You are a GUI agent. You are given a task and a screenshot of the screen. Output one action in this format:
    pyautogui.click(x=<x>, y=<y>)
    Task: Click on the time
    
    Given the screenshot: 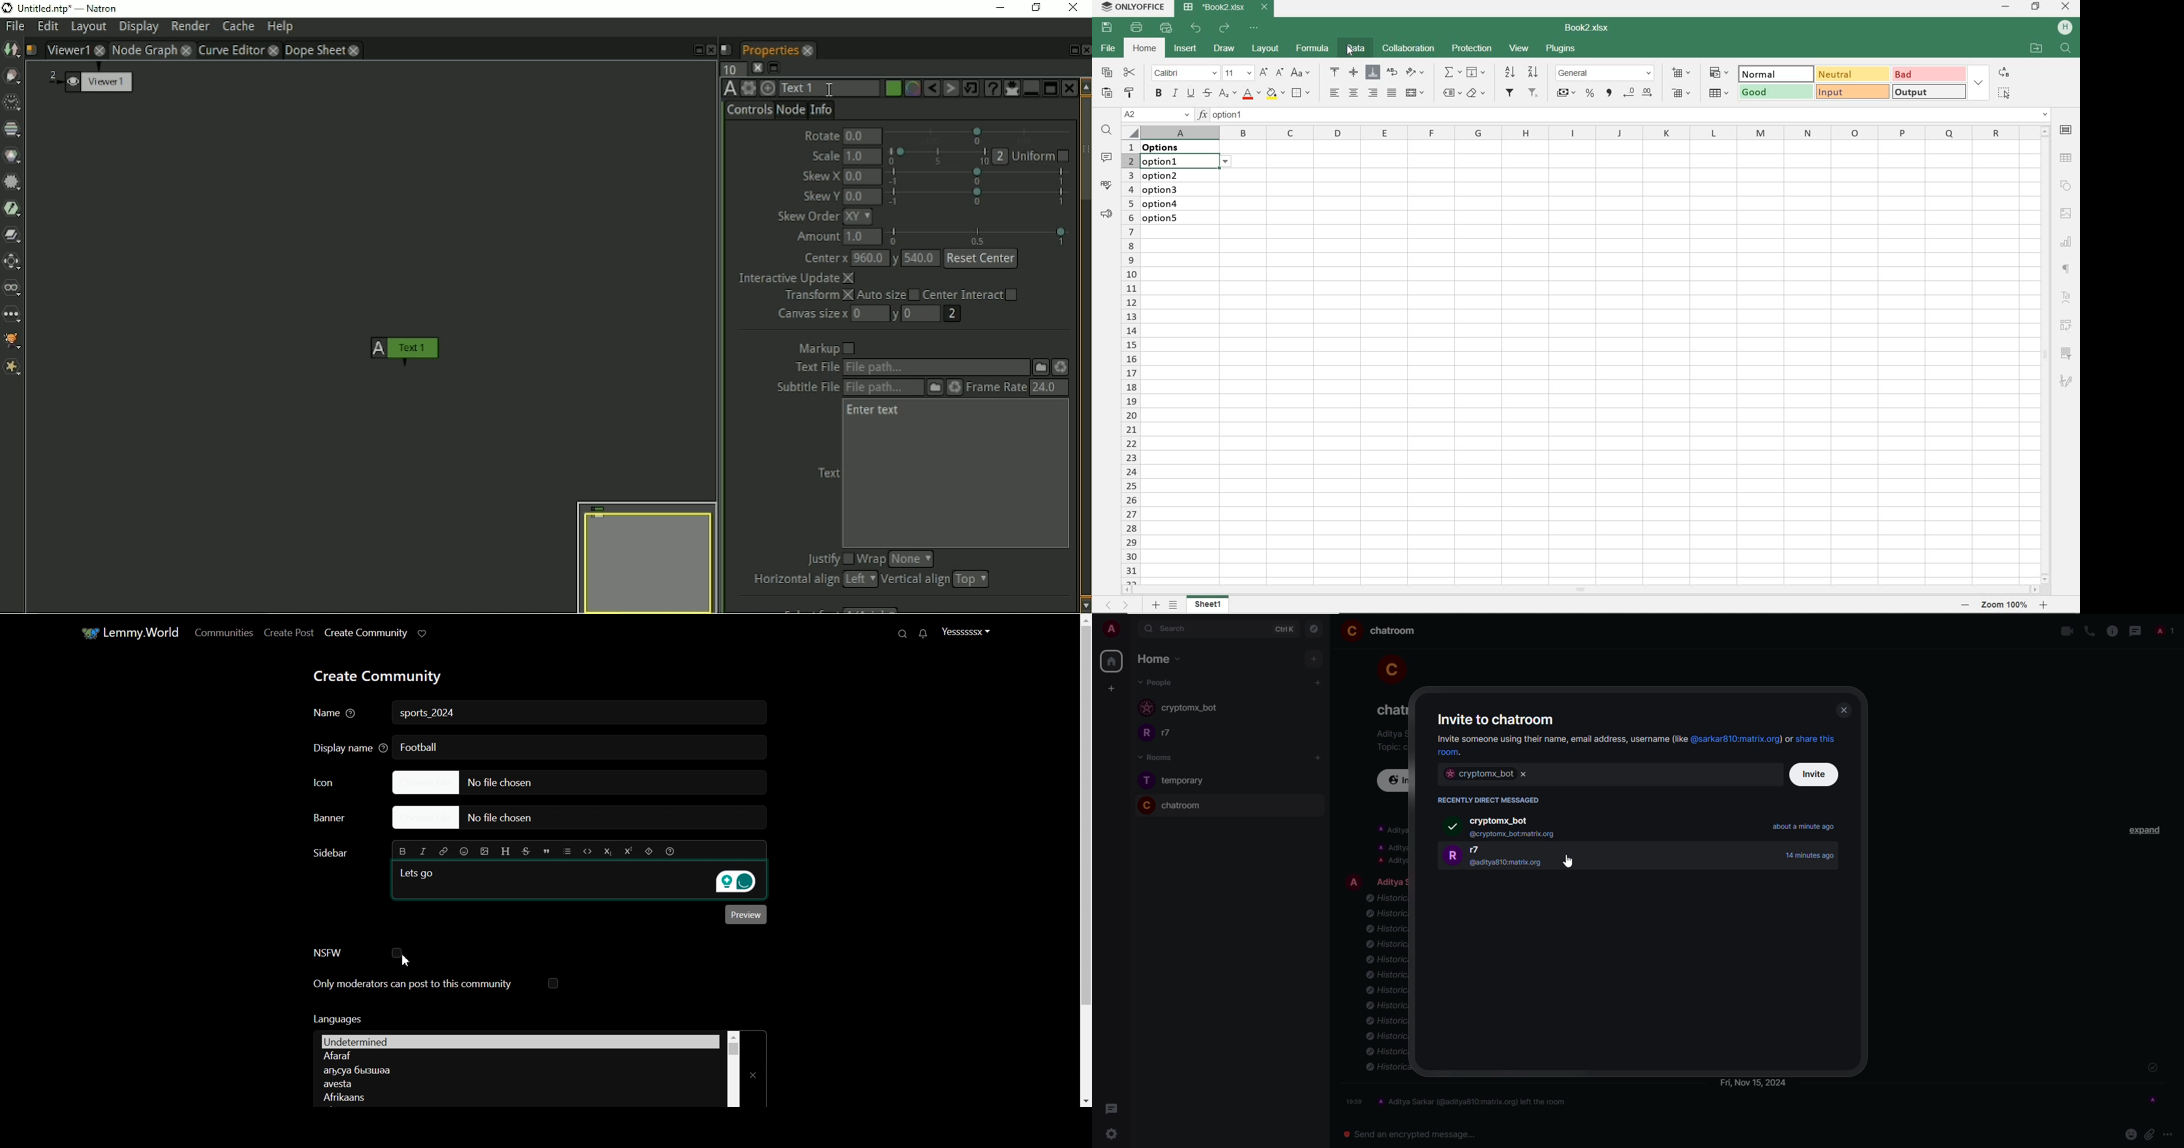 What is the action you would take?
    pyautogui.click(x=1804, y=827)
    